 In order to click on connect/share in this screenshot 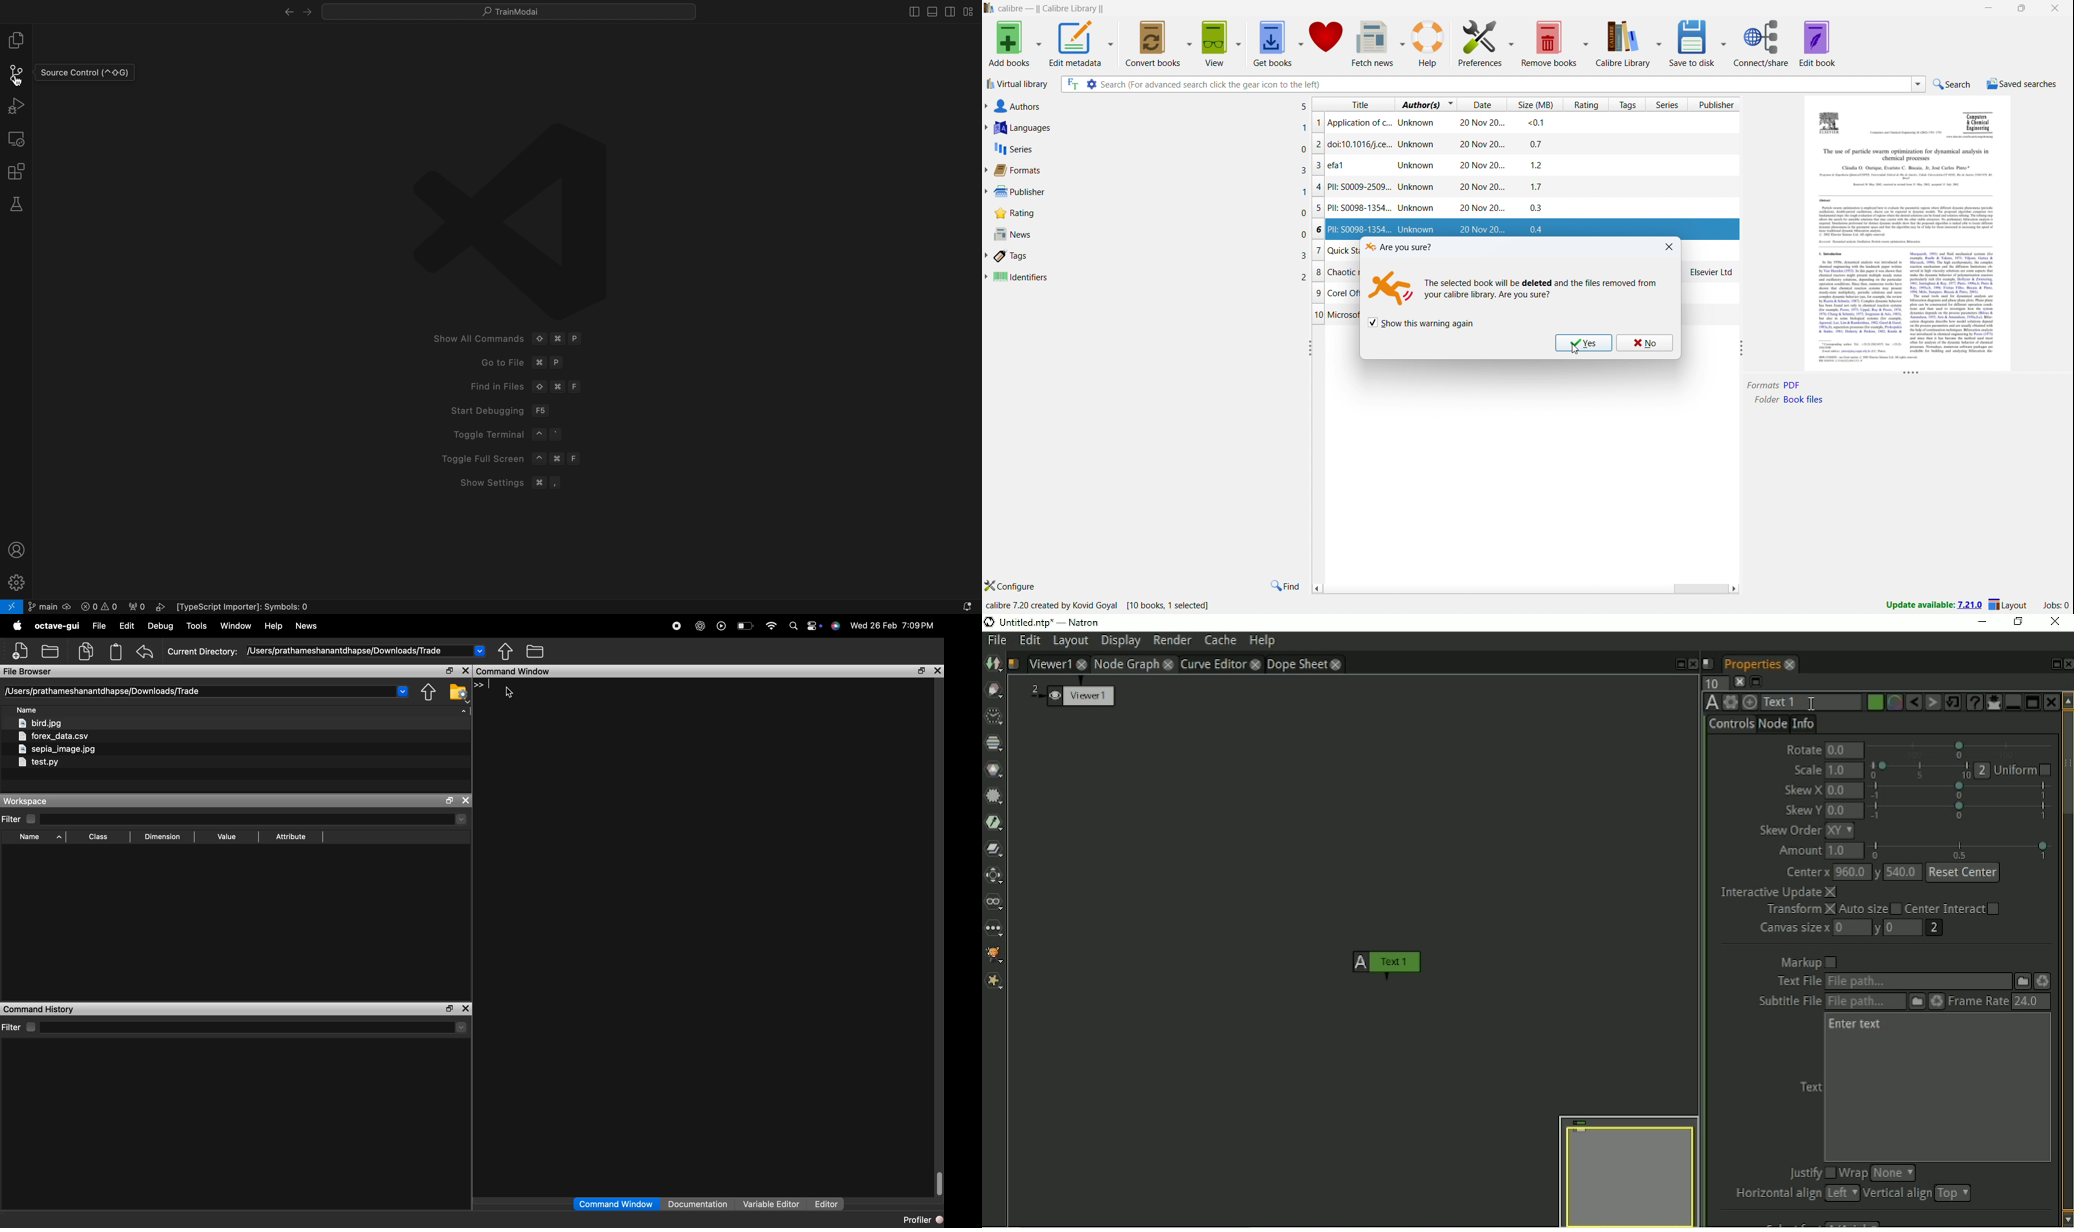, I will do `click(1763, 43)`.